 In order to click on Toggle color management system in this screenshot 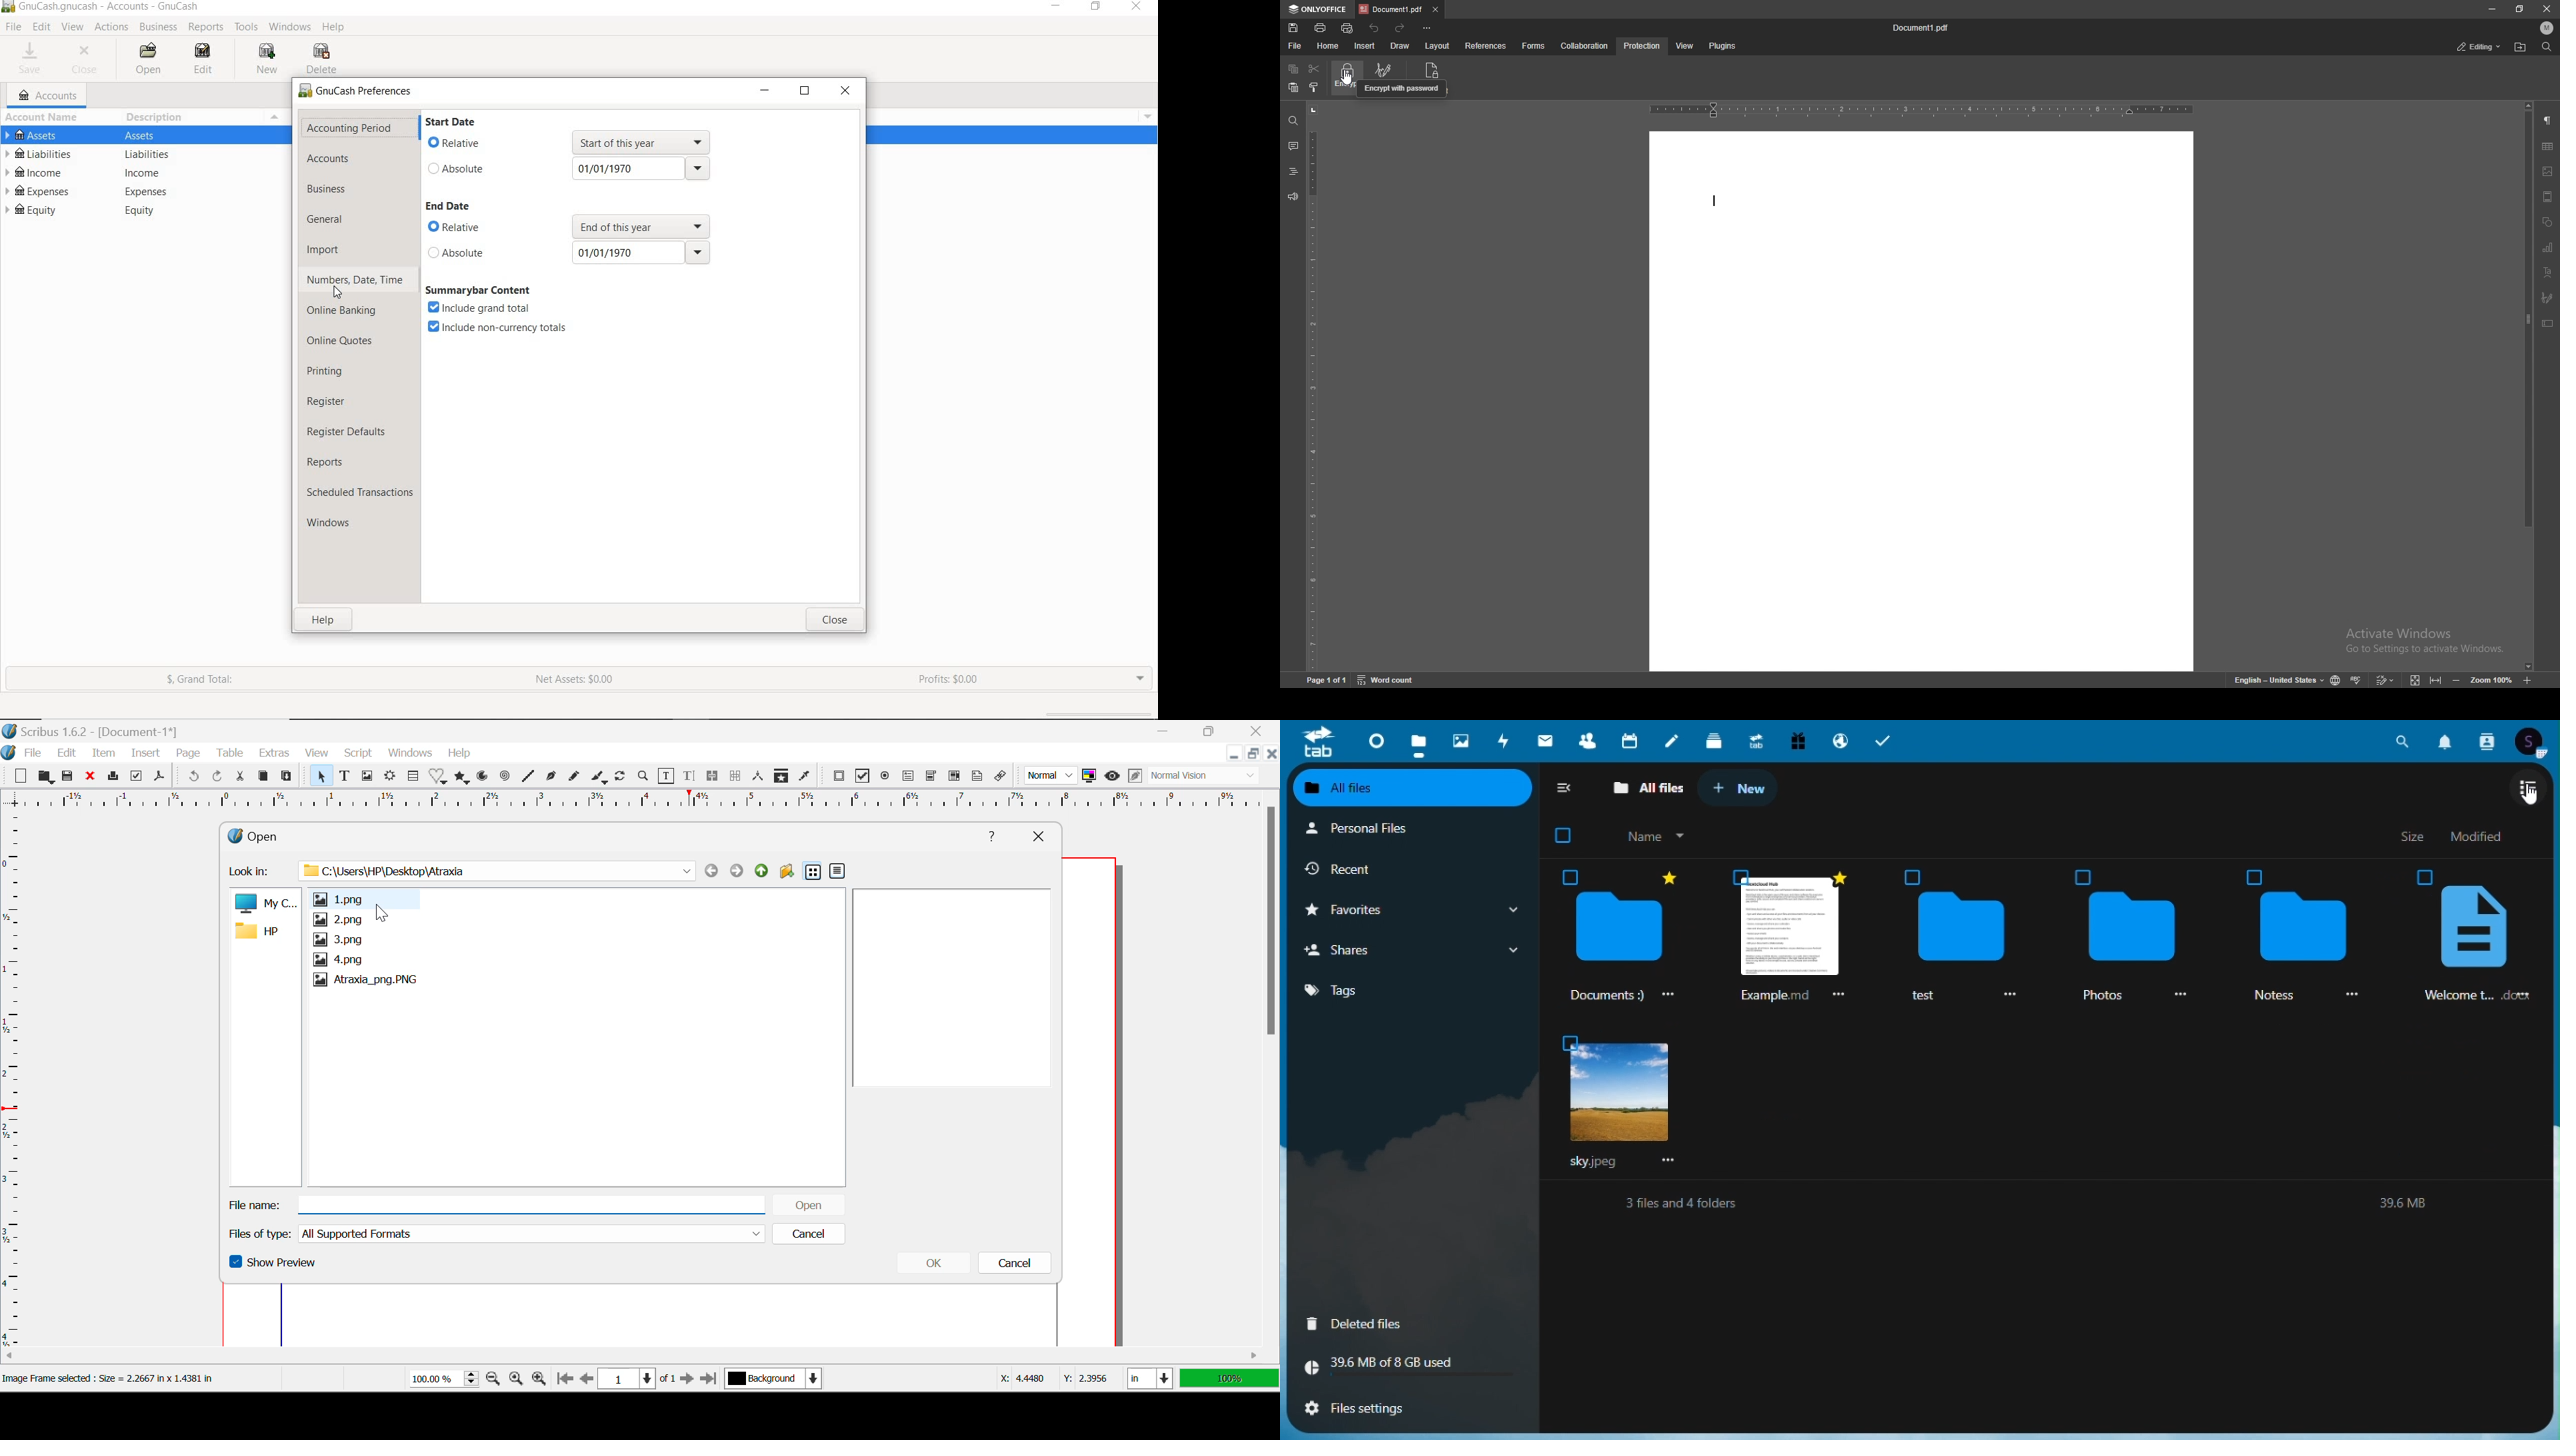, I will do `click(1089, 777)`.